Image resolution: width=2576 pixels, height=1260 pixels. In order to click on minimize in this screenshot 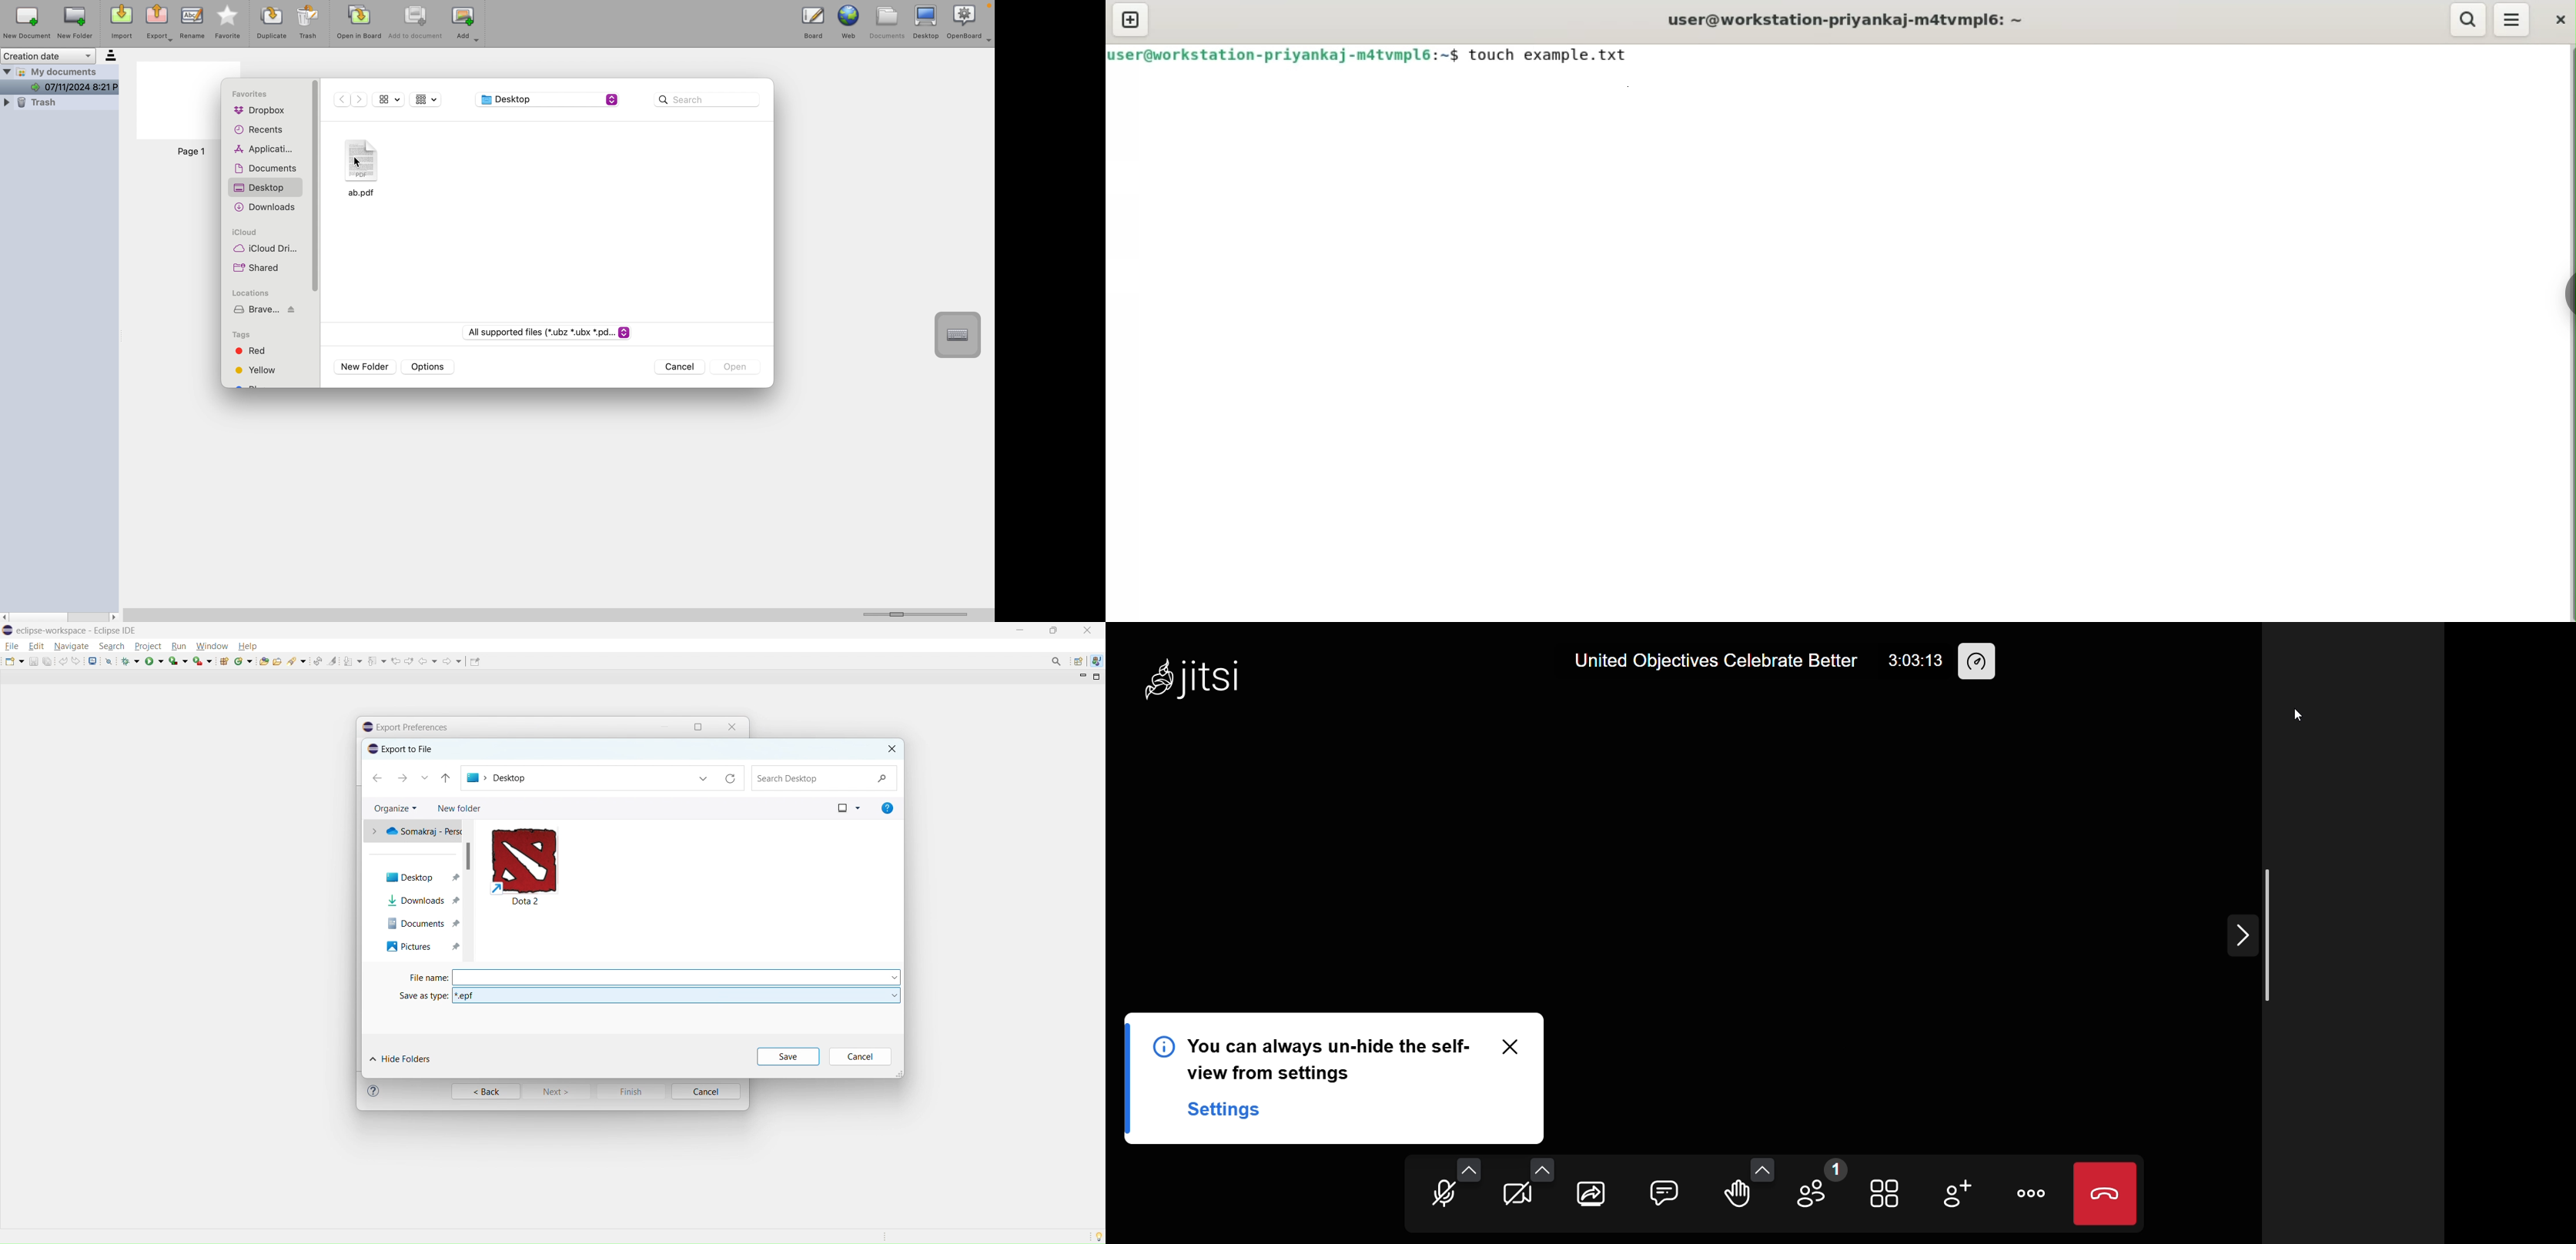, I will do `click(1018, 629)`.